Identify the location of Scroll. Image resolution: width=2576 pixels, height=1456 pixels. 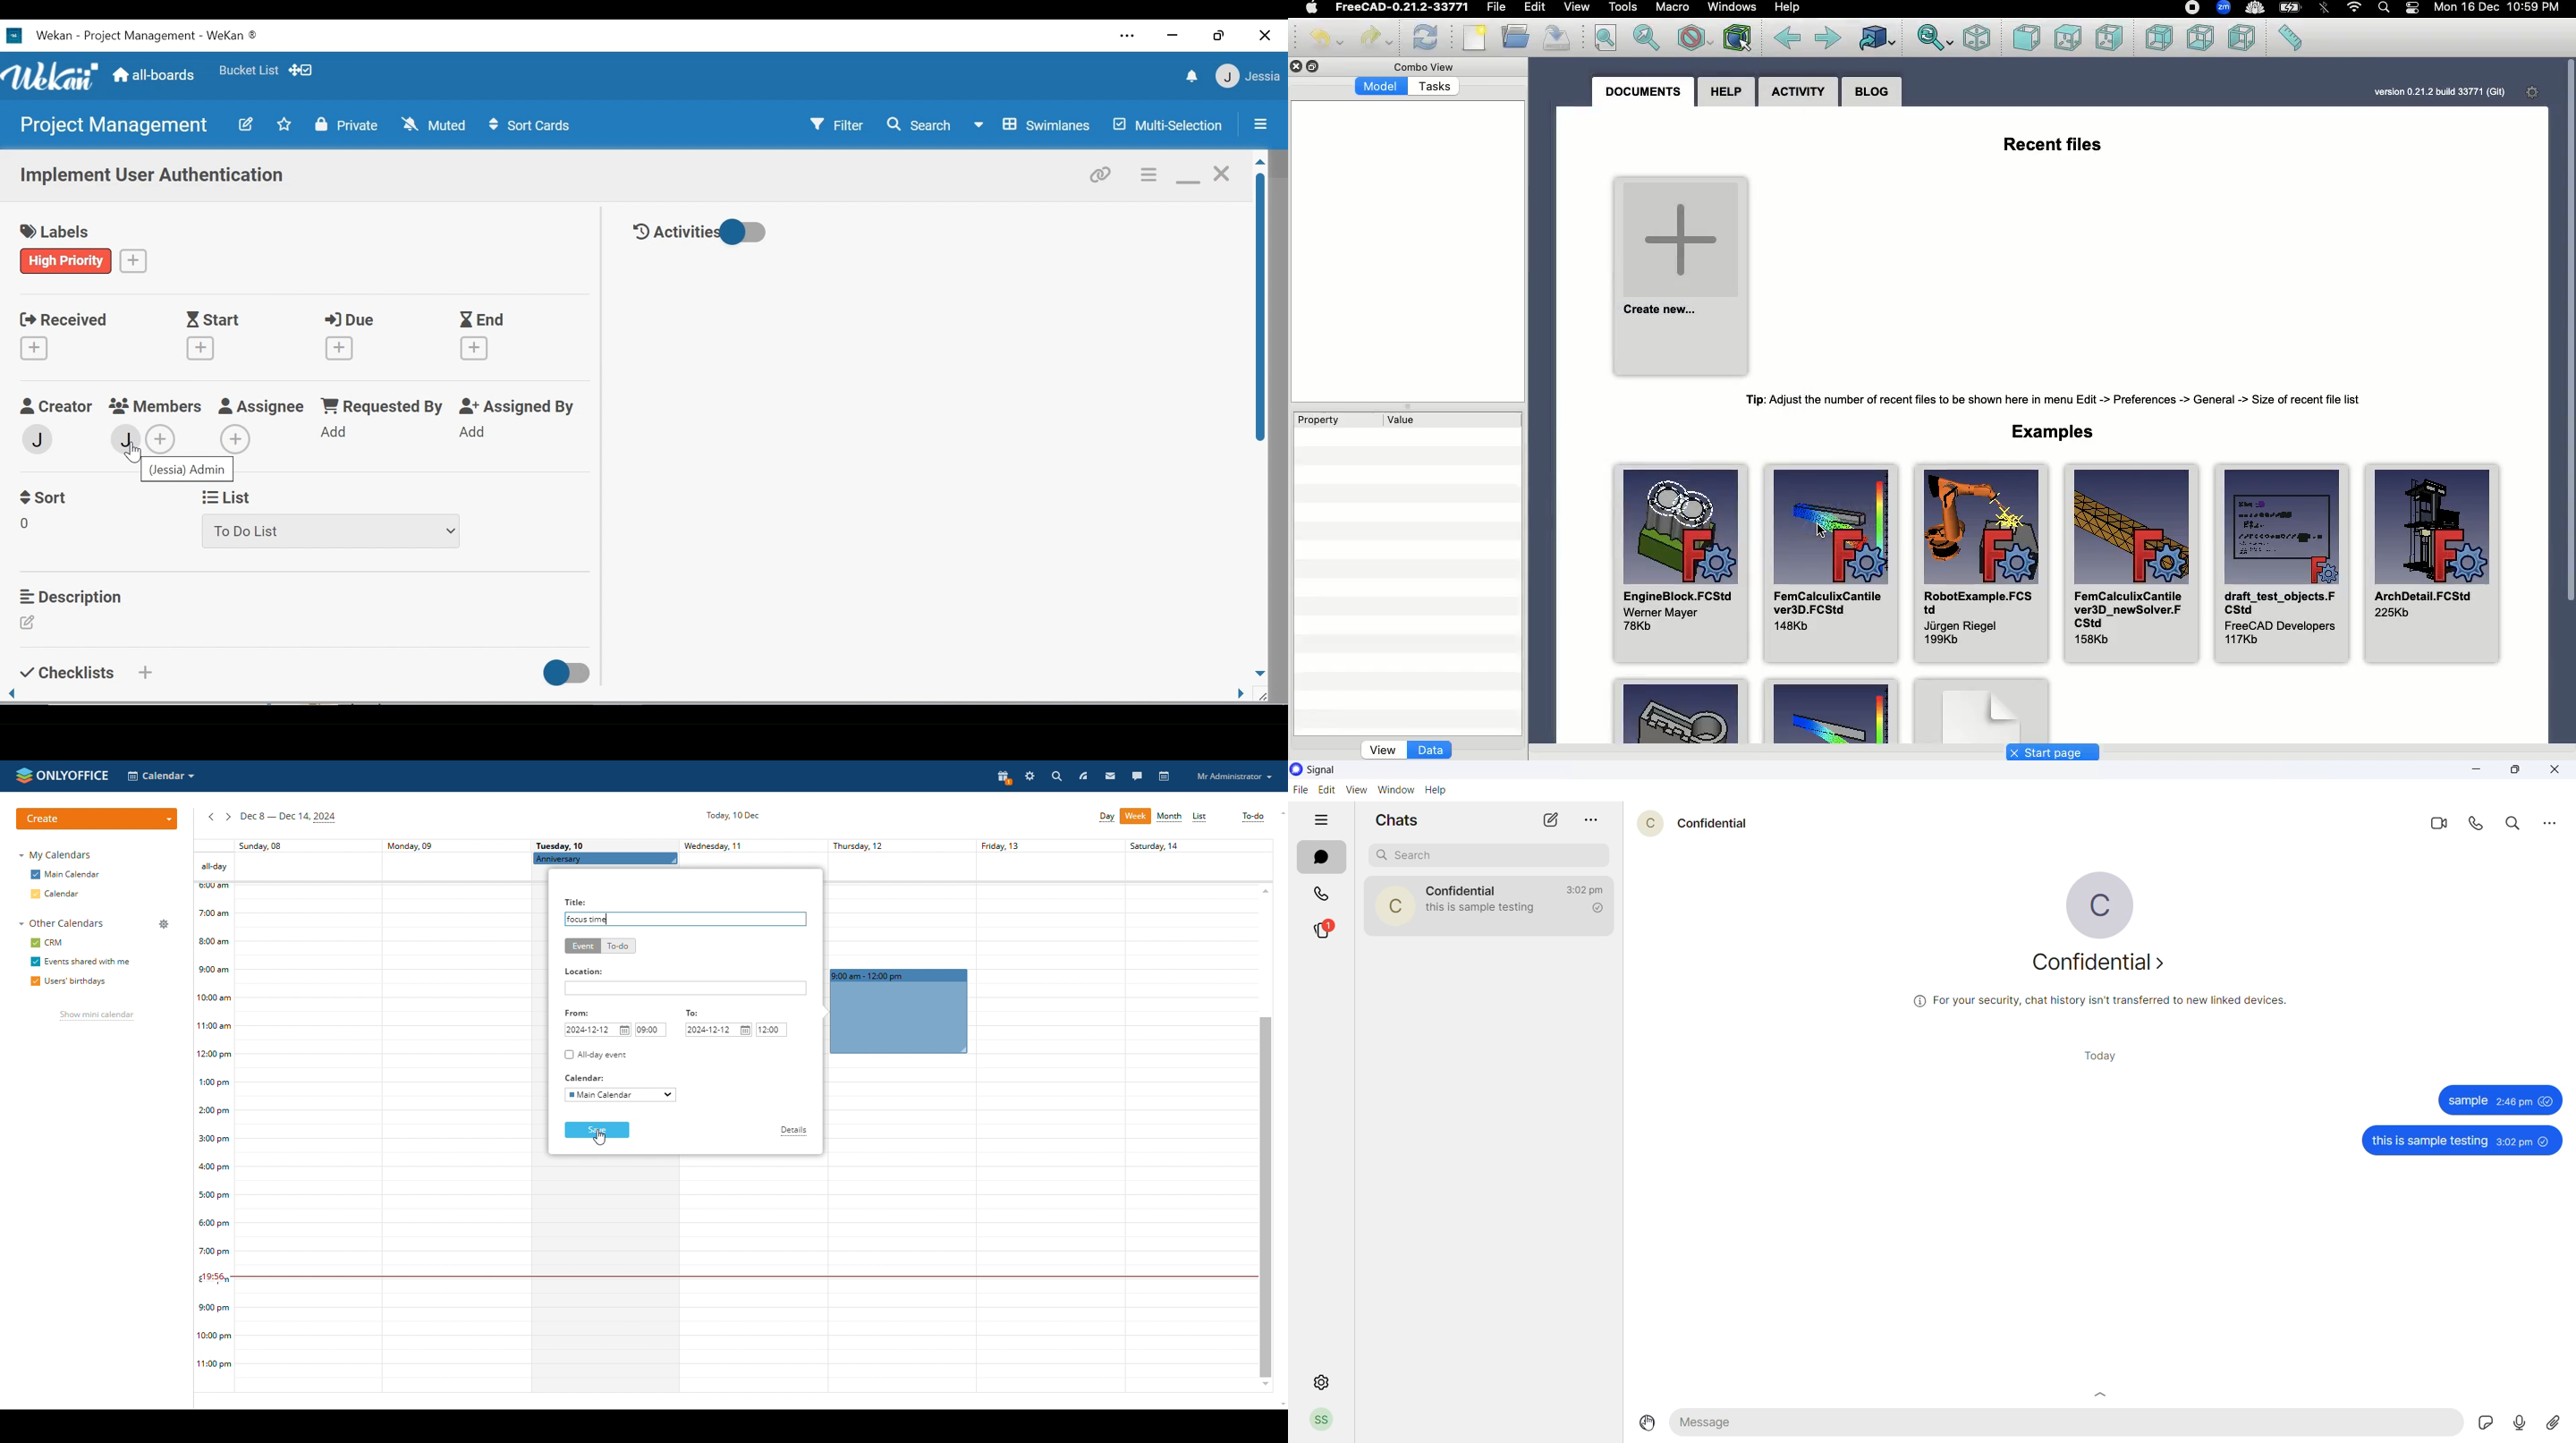
(2568, 328).